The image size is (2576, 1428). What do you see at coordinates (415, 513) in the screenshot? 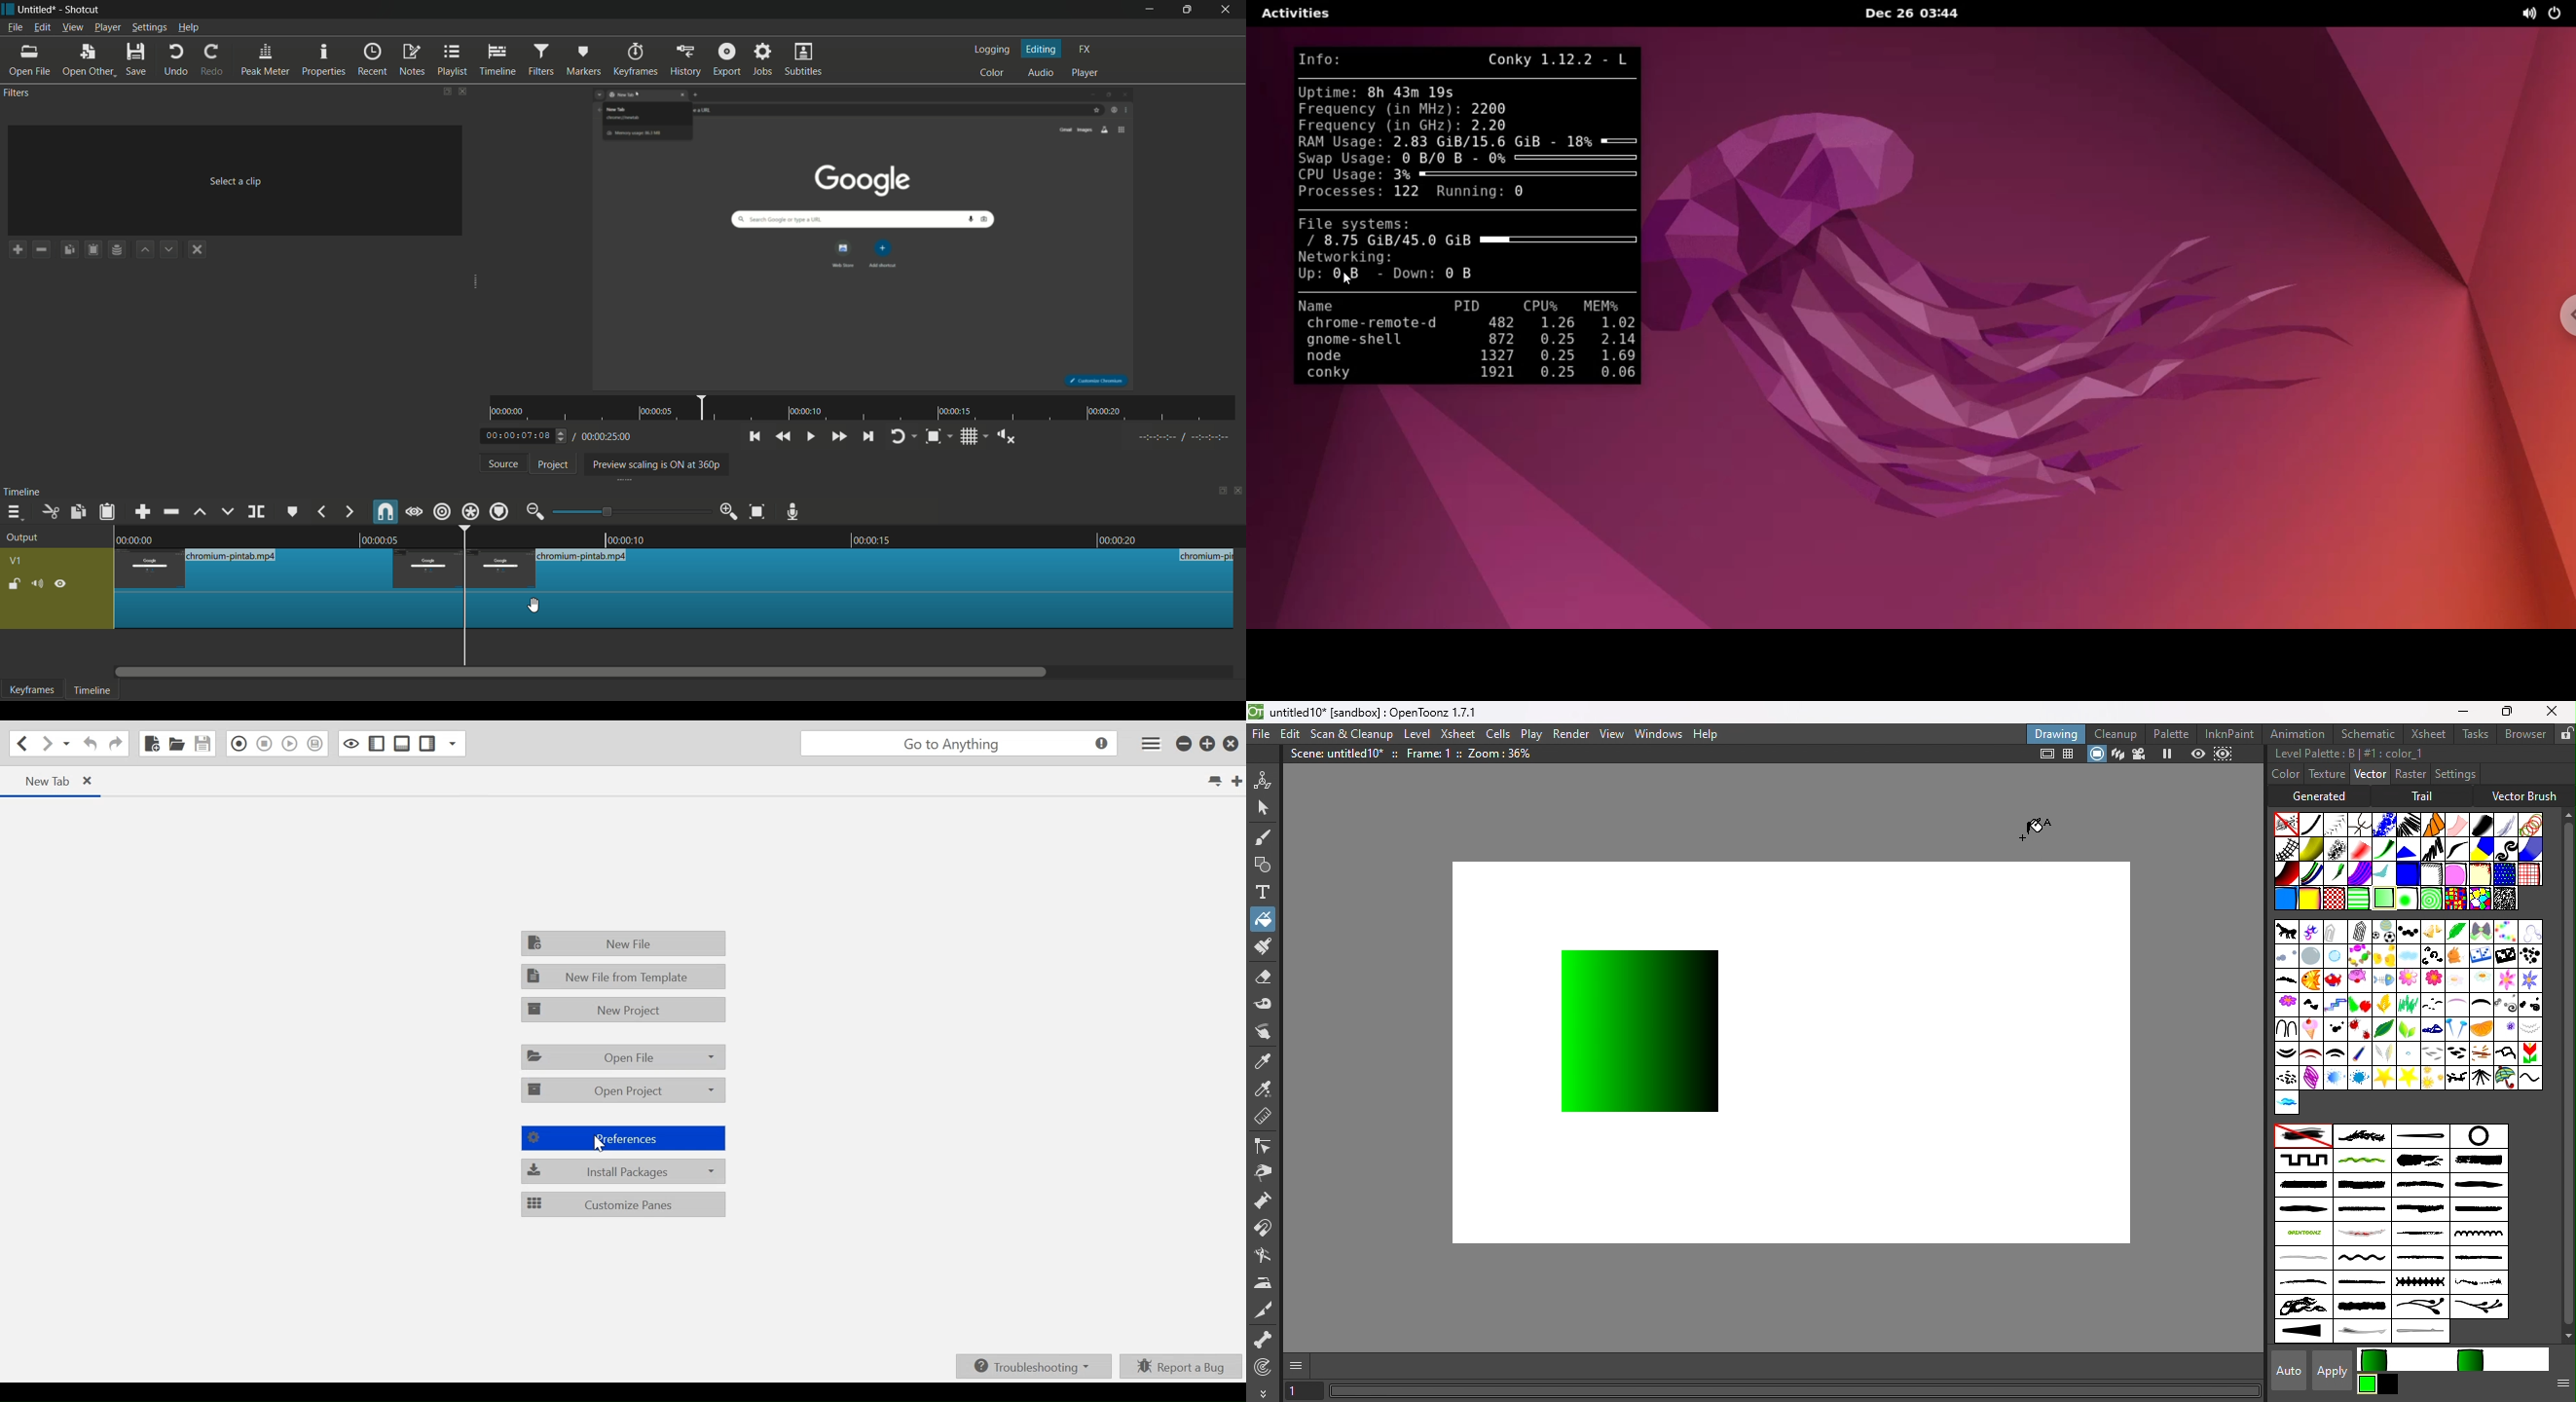
I see `scrub while dragging` at bounding box center [415, 513].